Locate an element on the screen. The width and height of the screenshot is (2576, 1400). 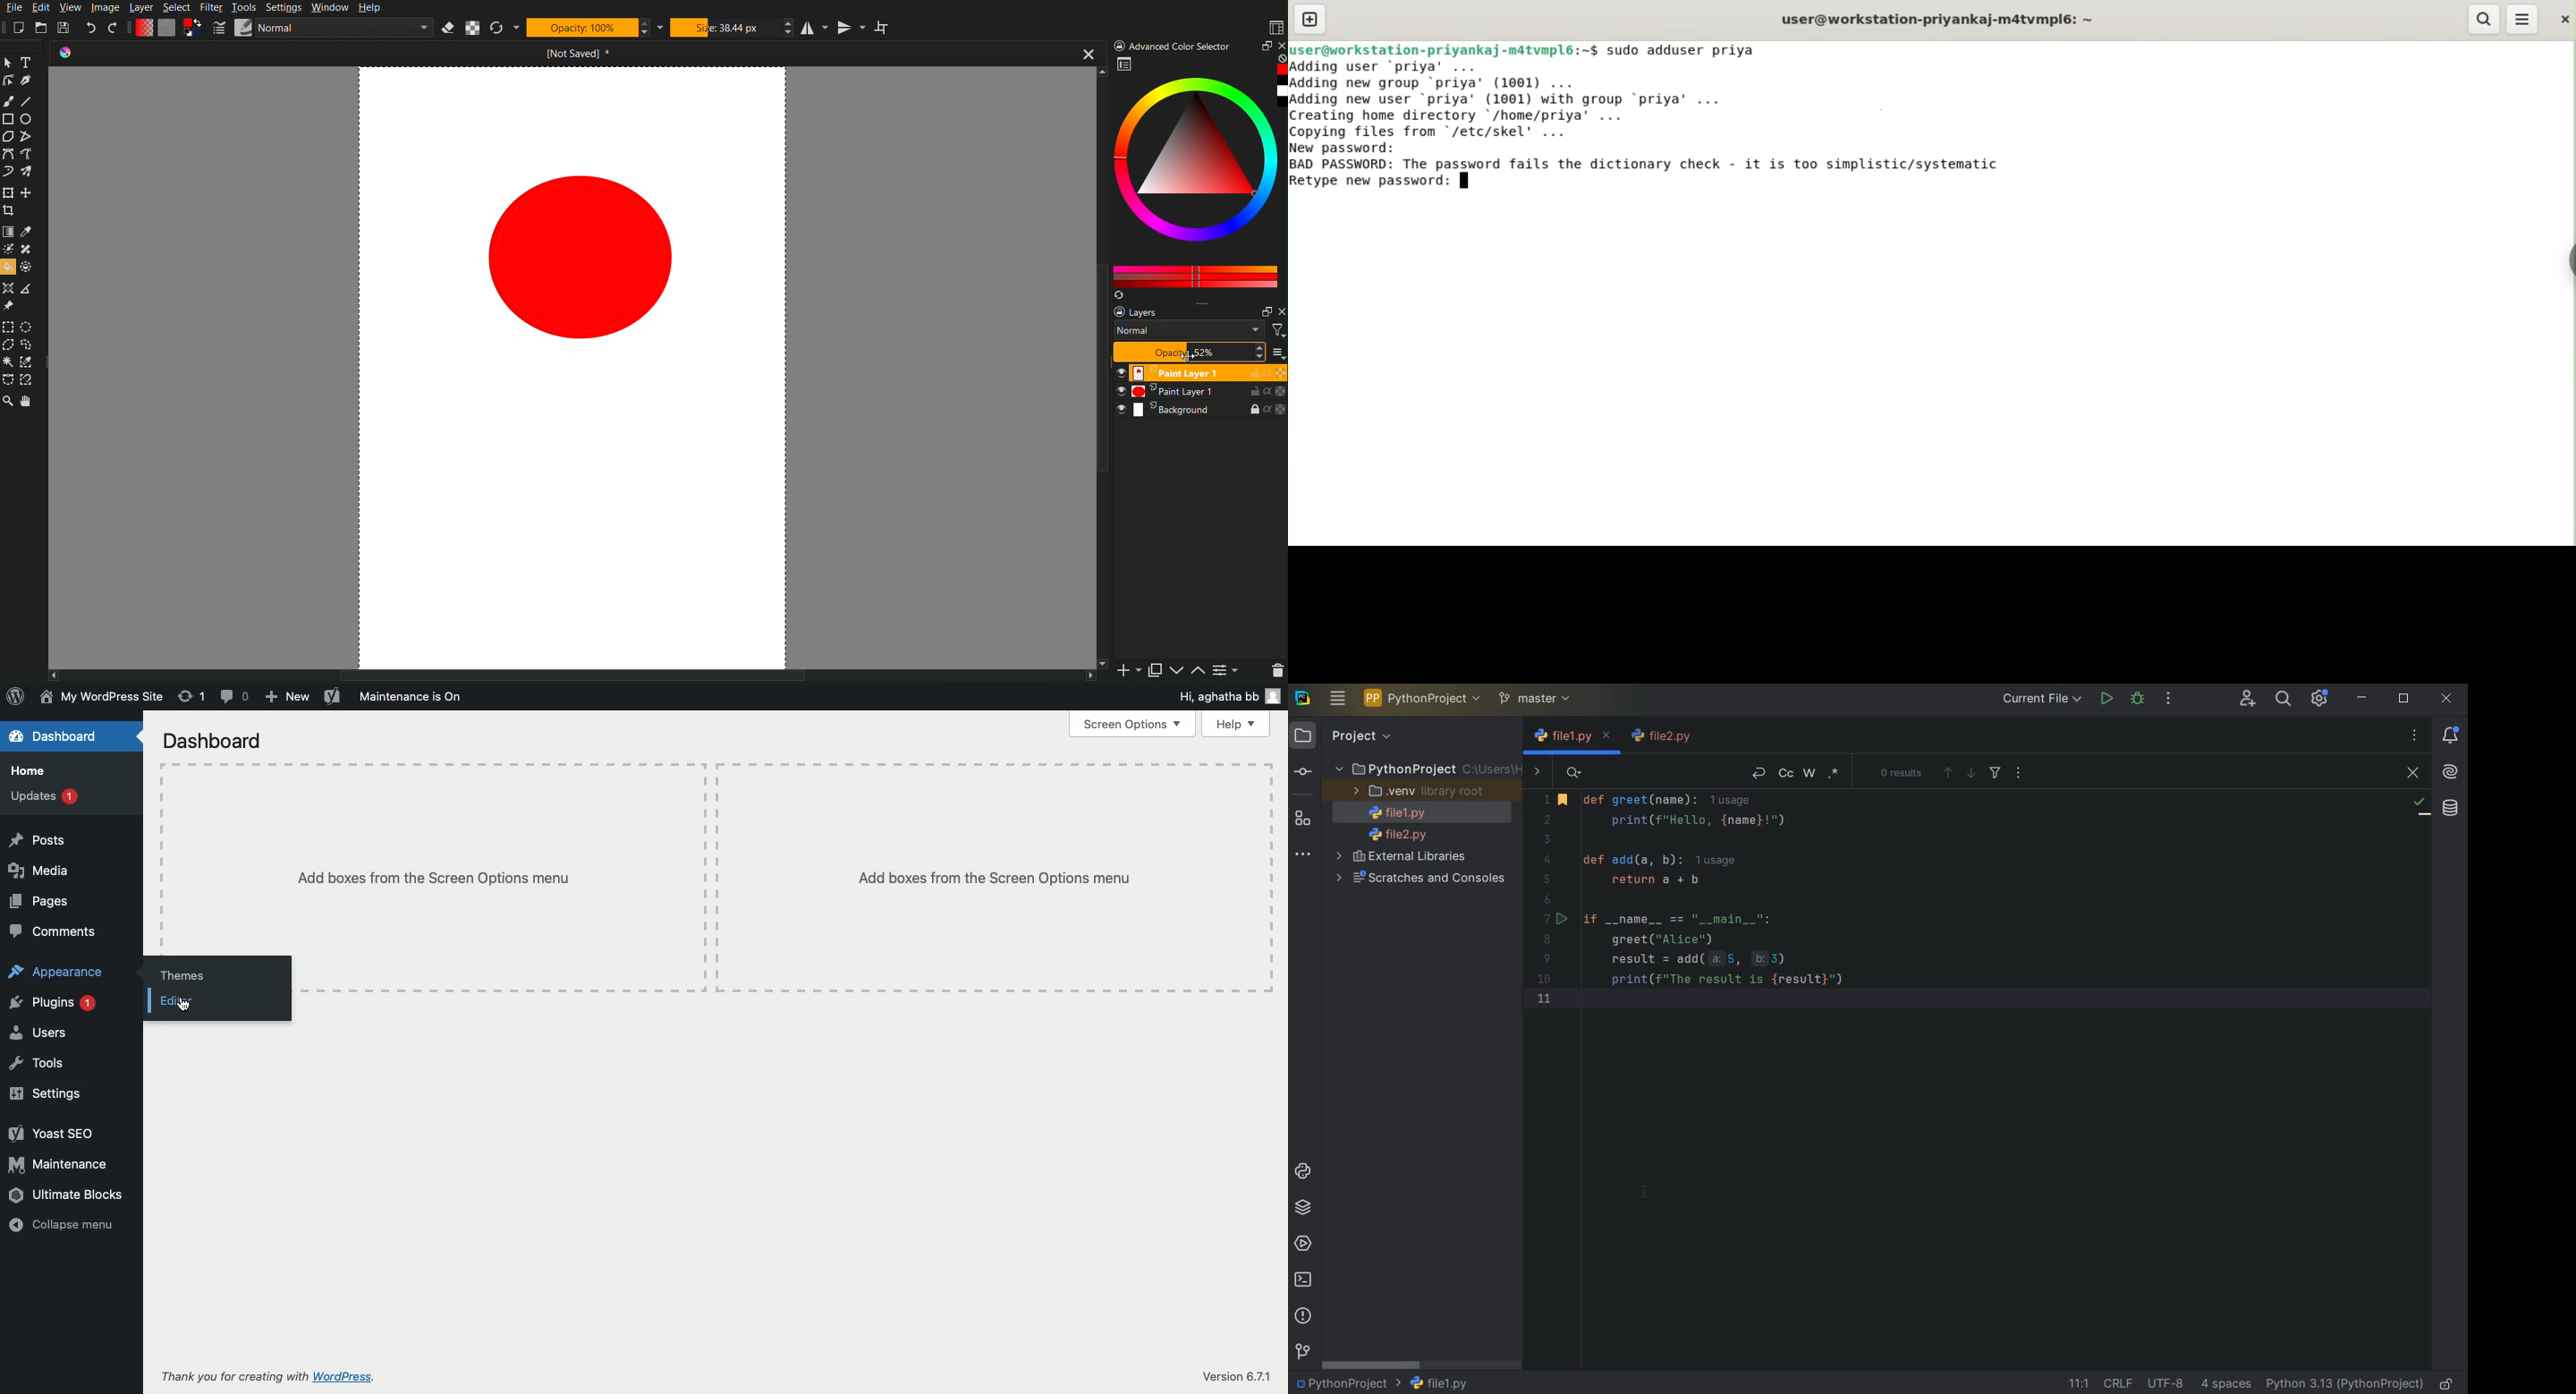
Move Layer is located at coordinates (28, 193).